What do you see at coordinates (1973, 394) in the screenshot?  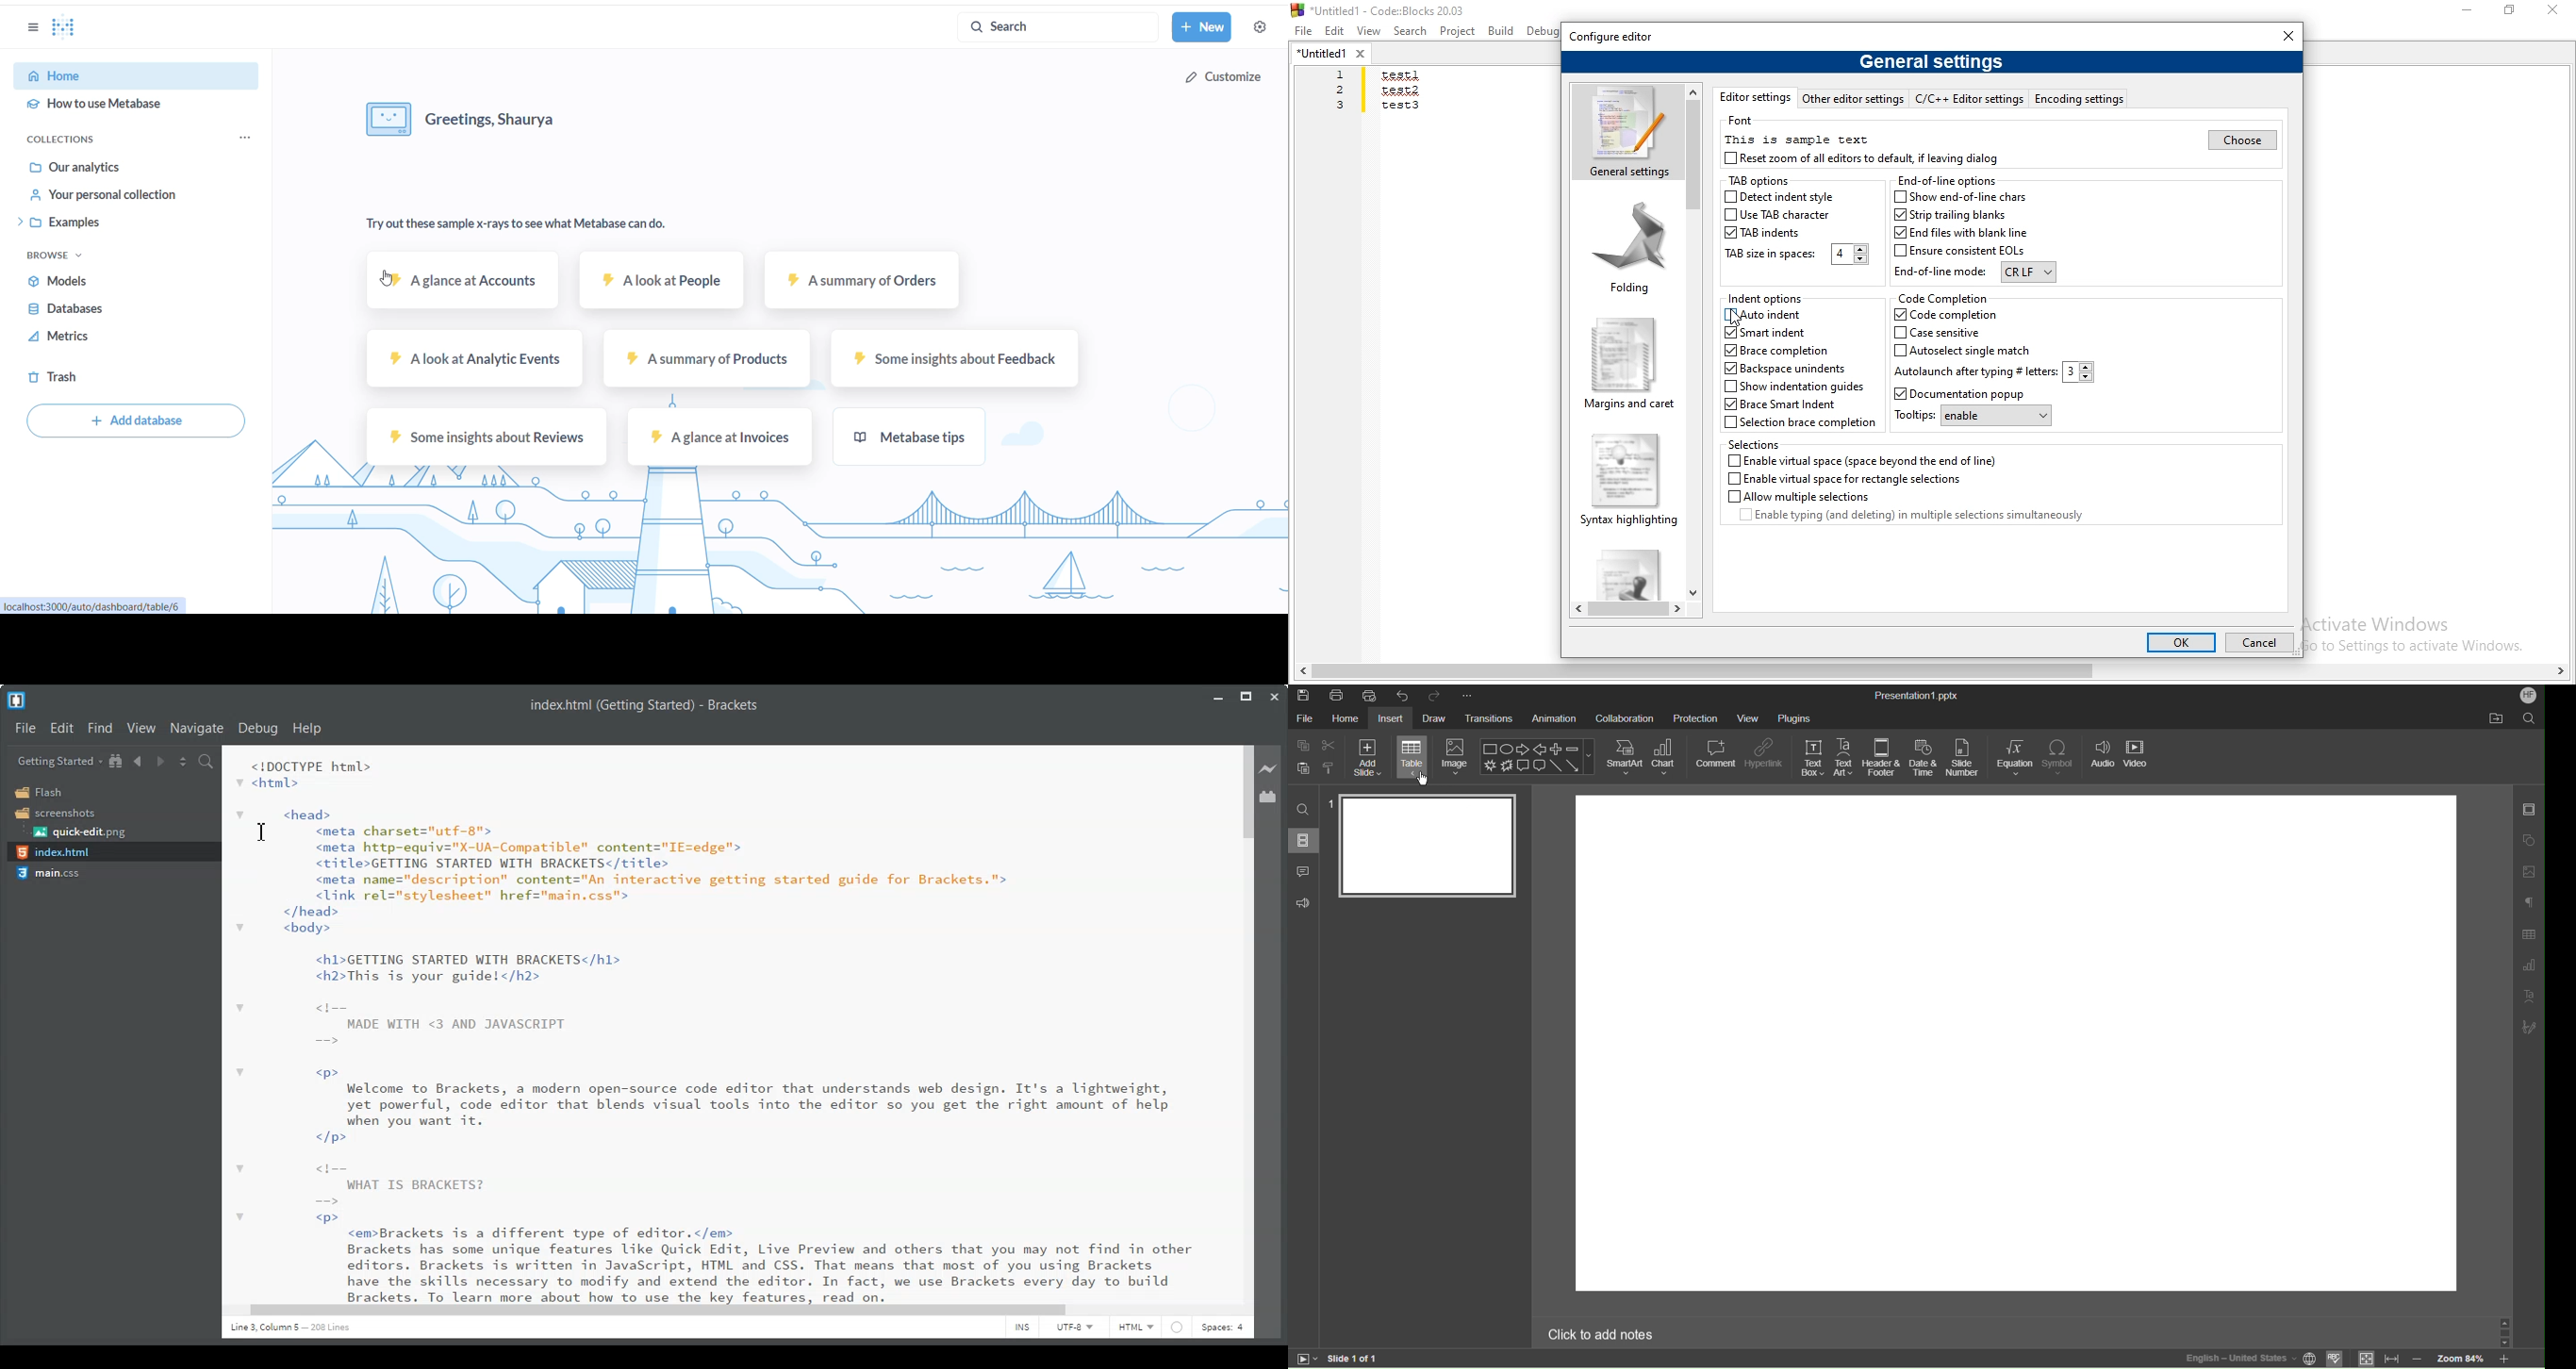 I see `Documentation popup` at bounding box center [1973, 394].